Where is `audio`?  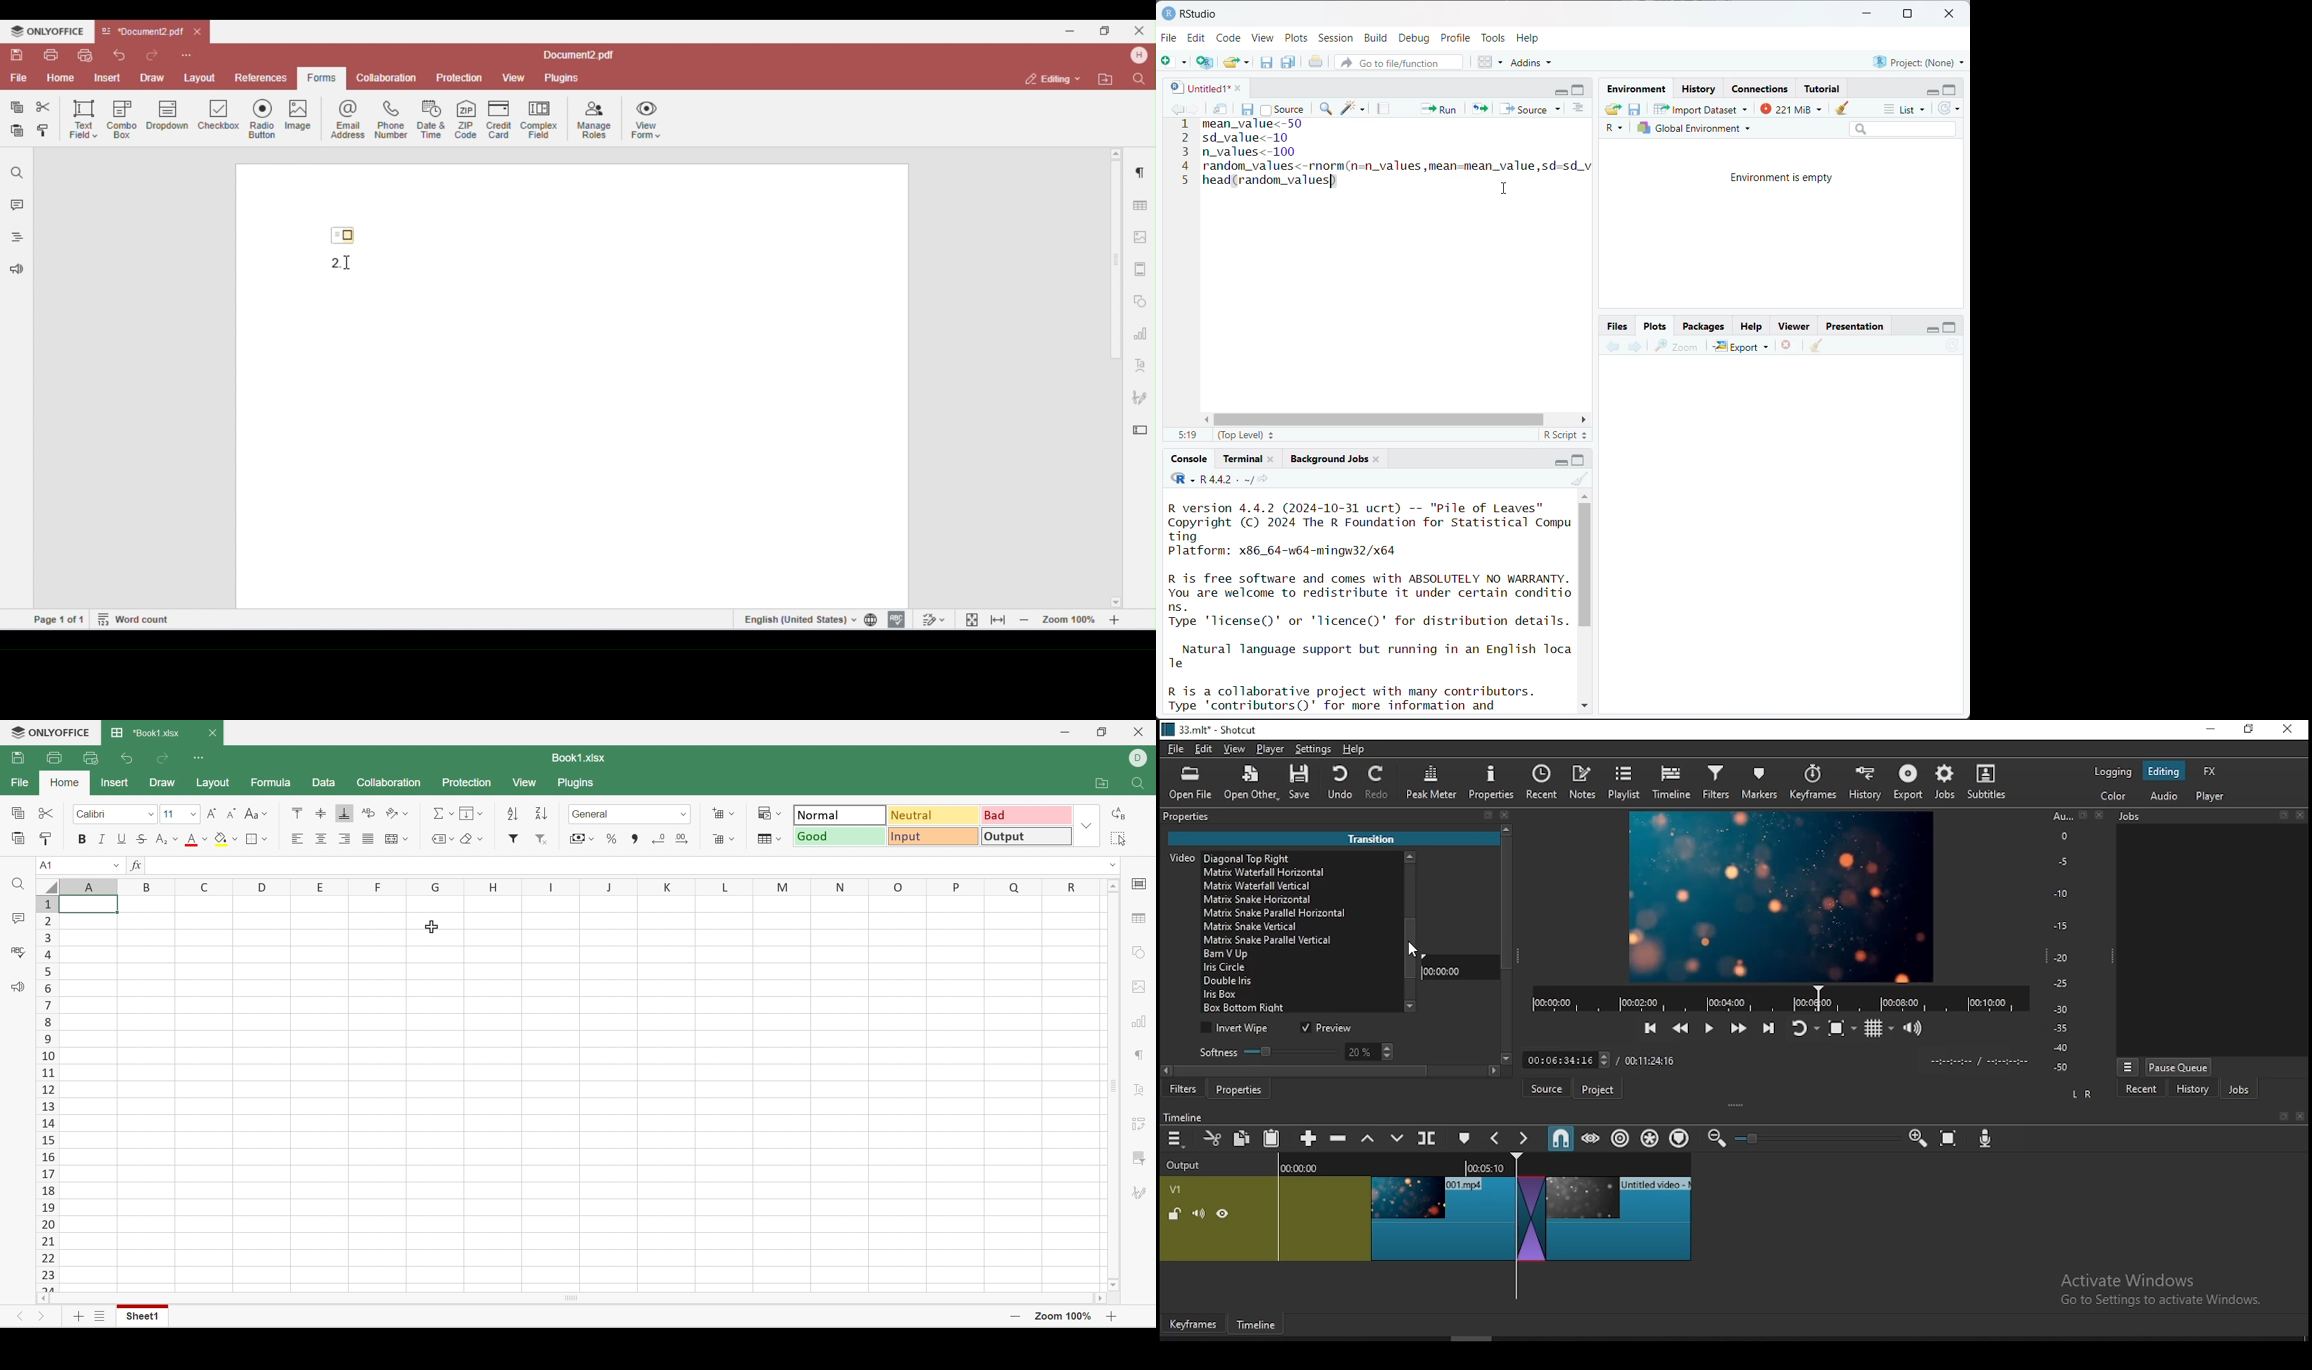
audio is located at coordinates (2165, 796).